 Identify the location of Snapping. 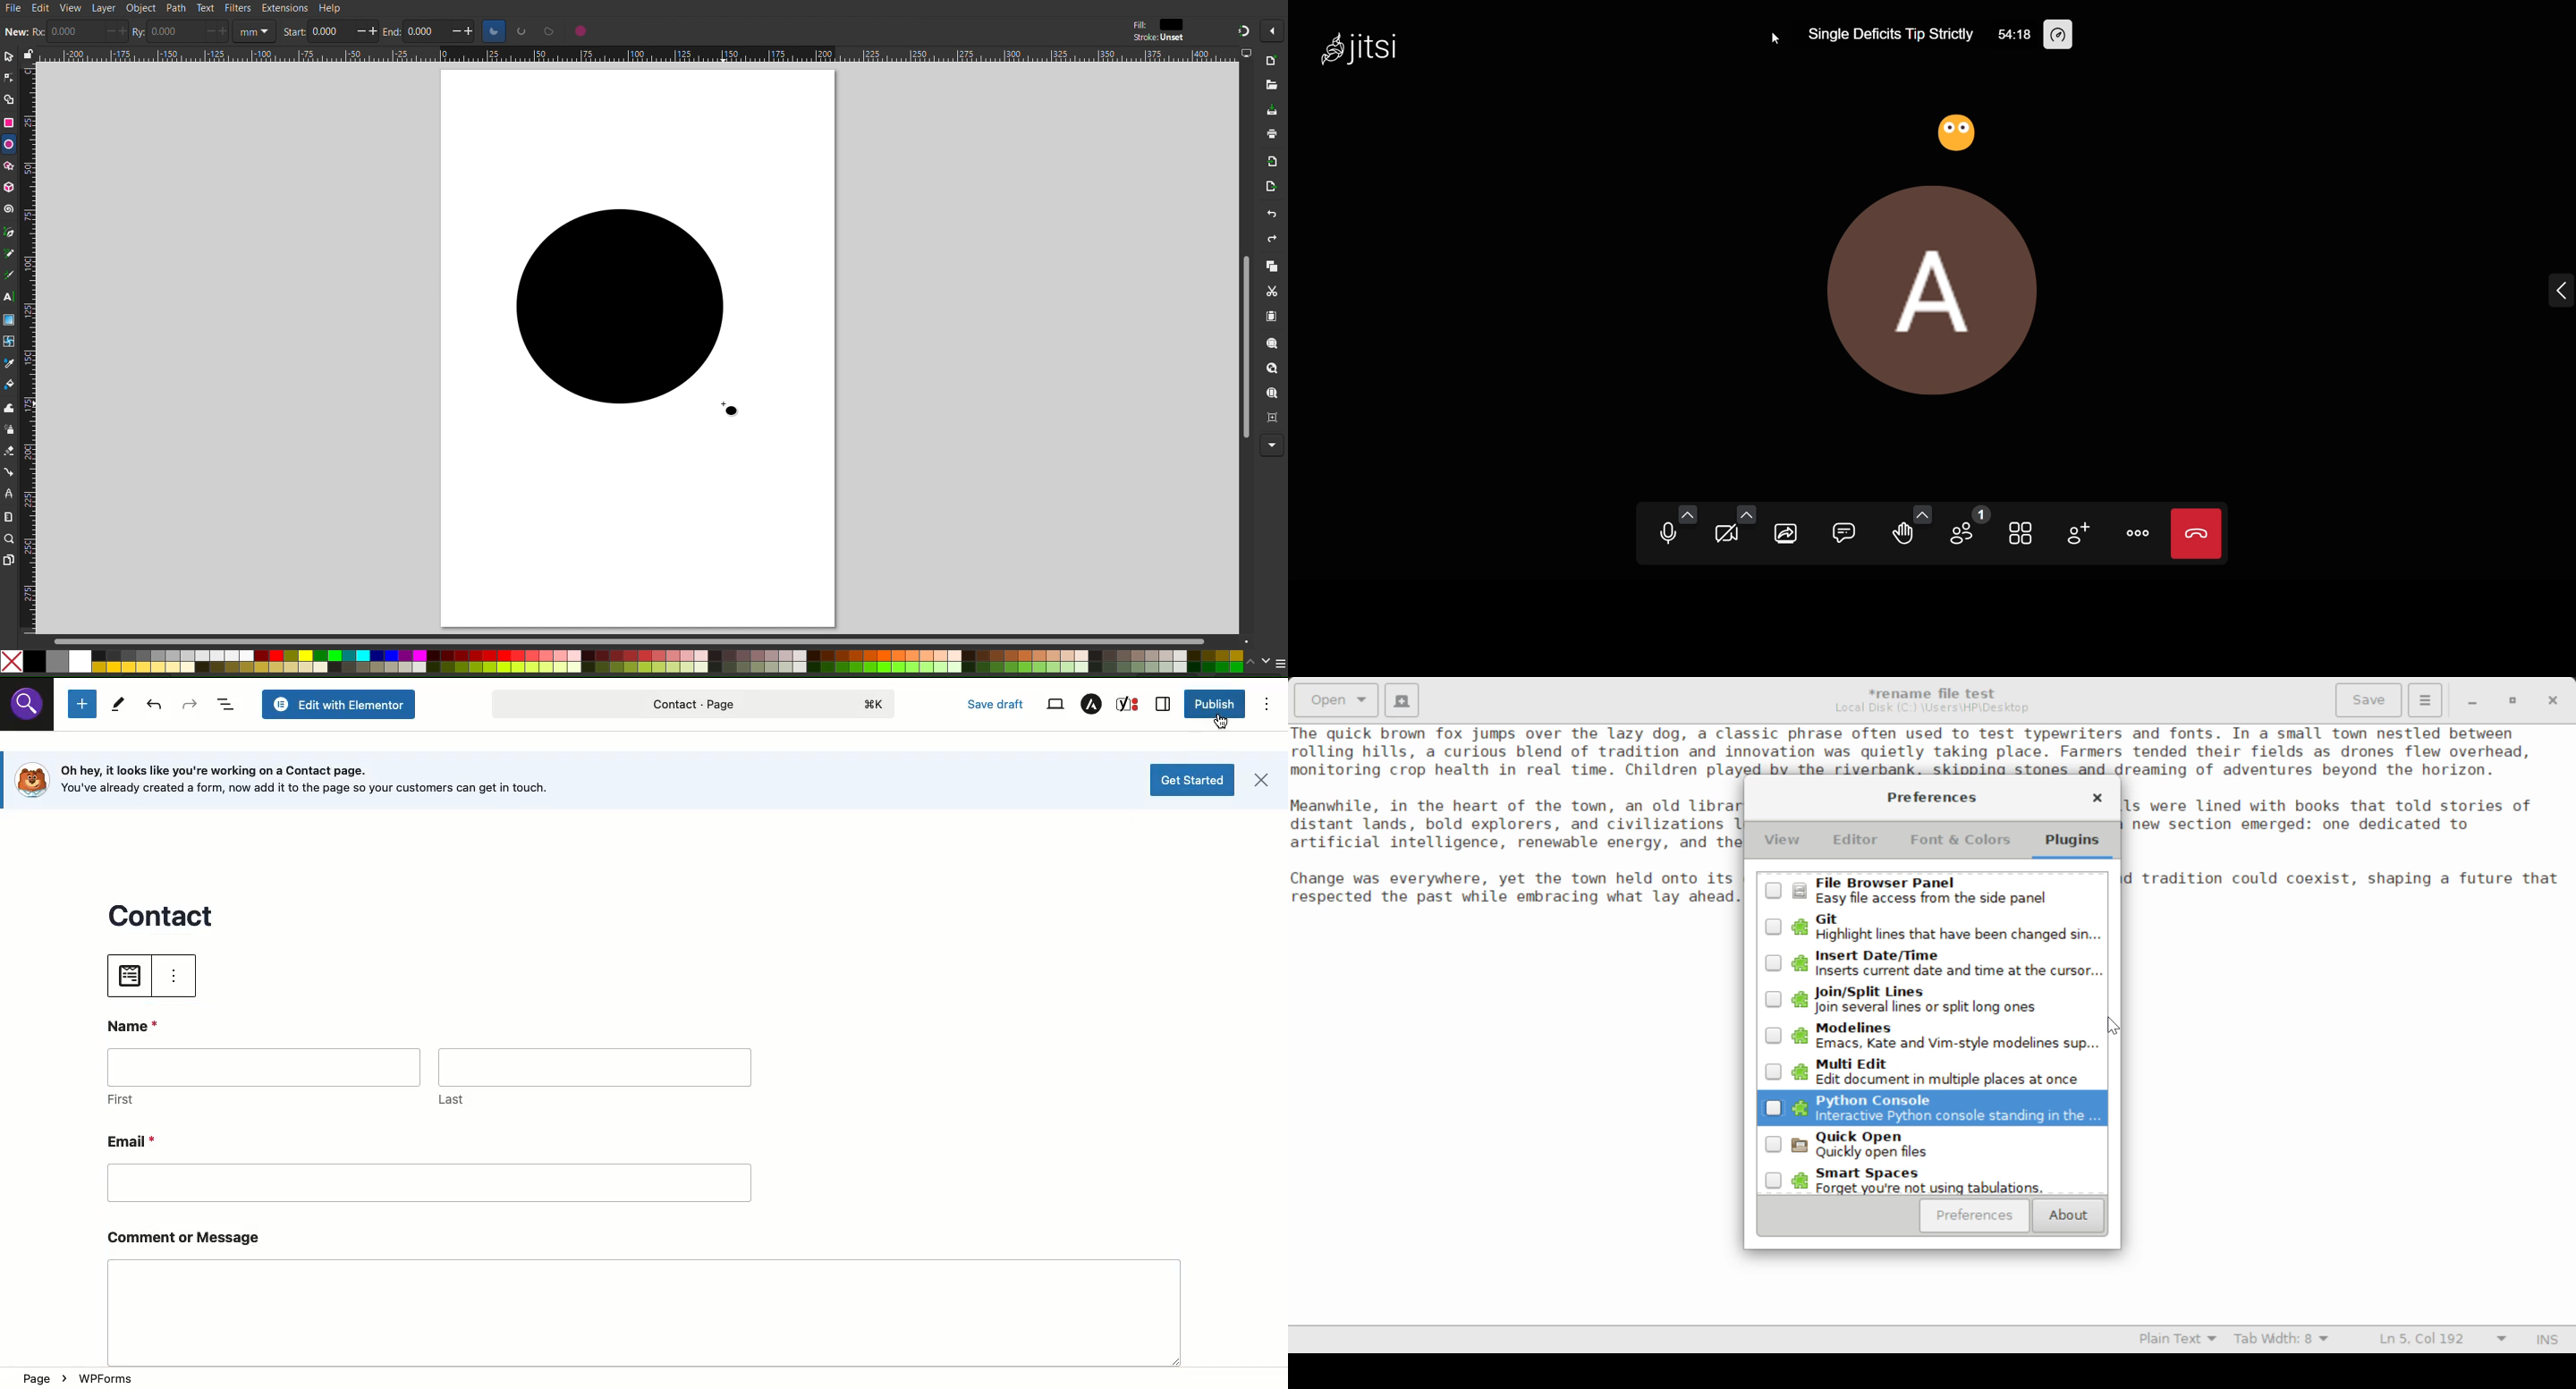
(1239, 30).